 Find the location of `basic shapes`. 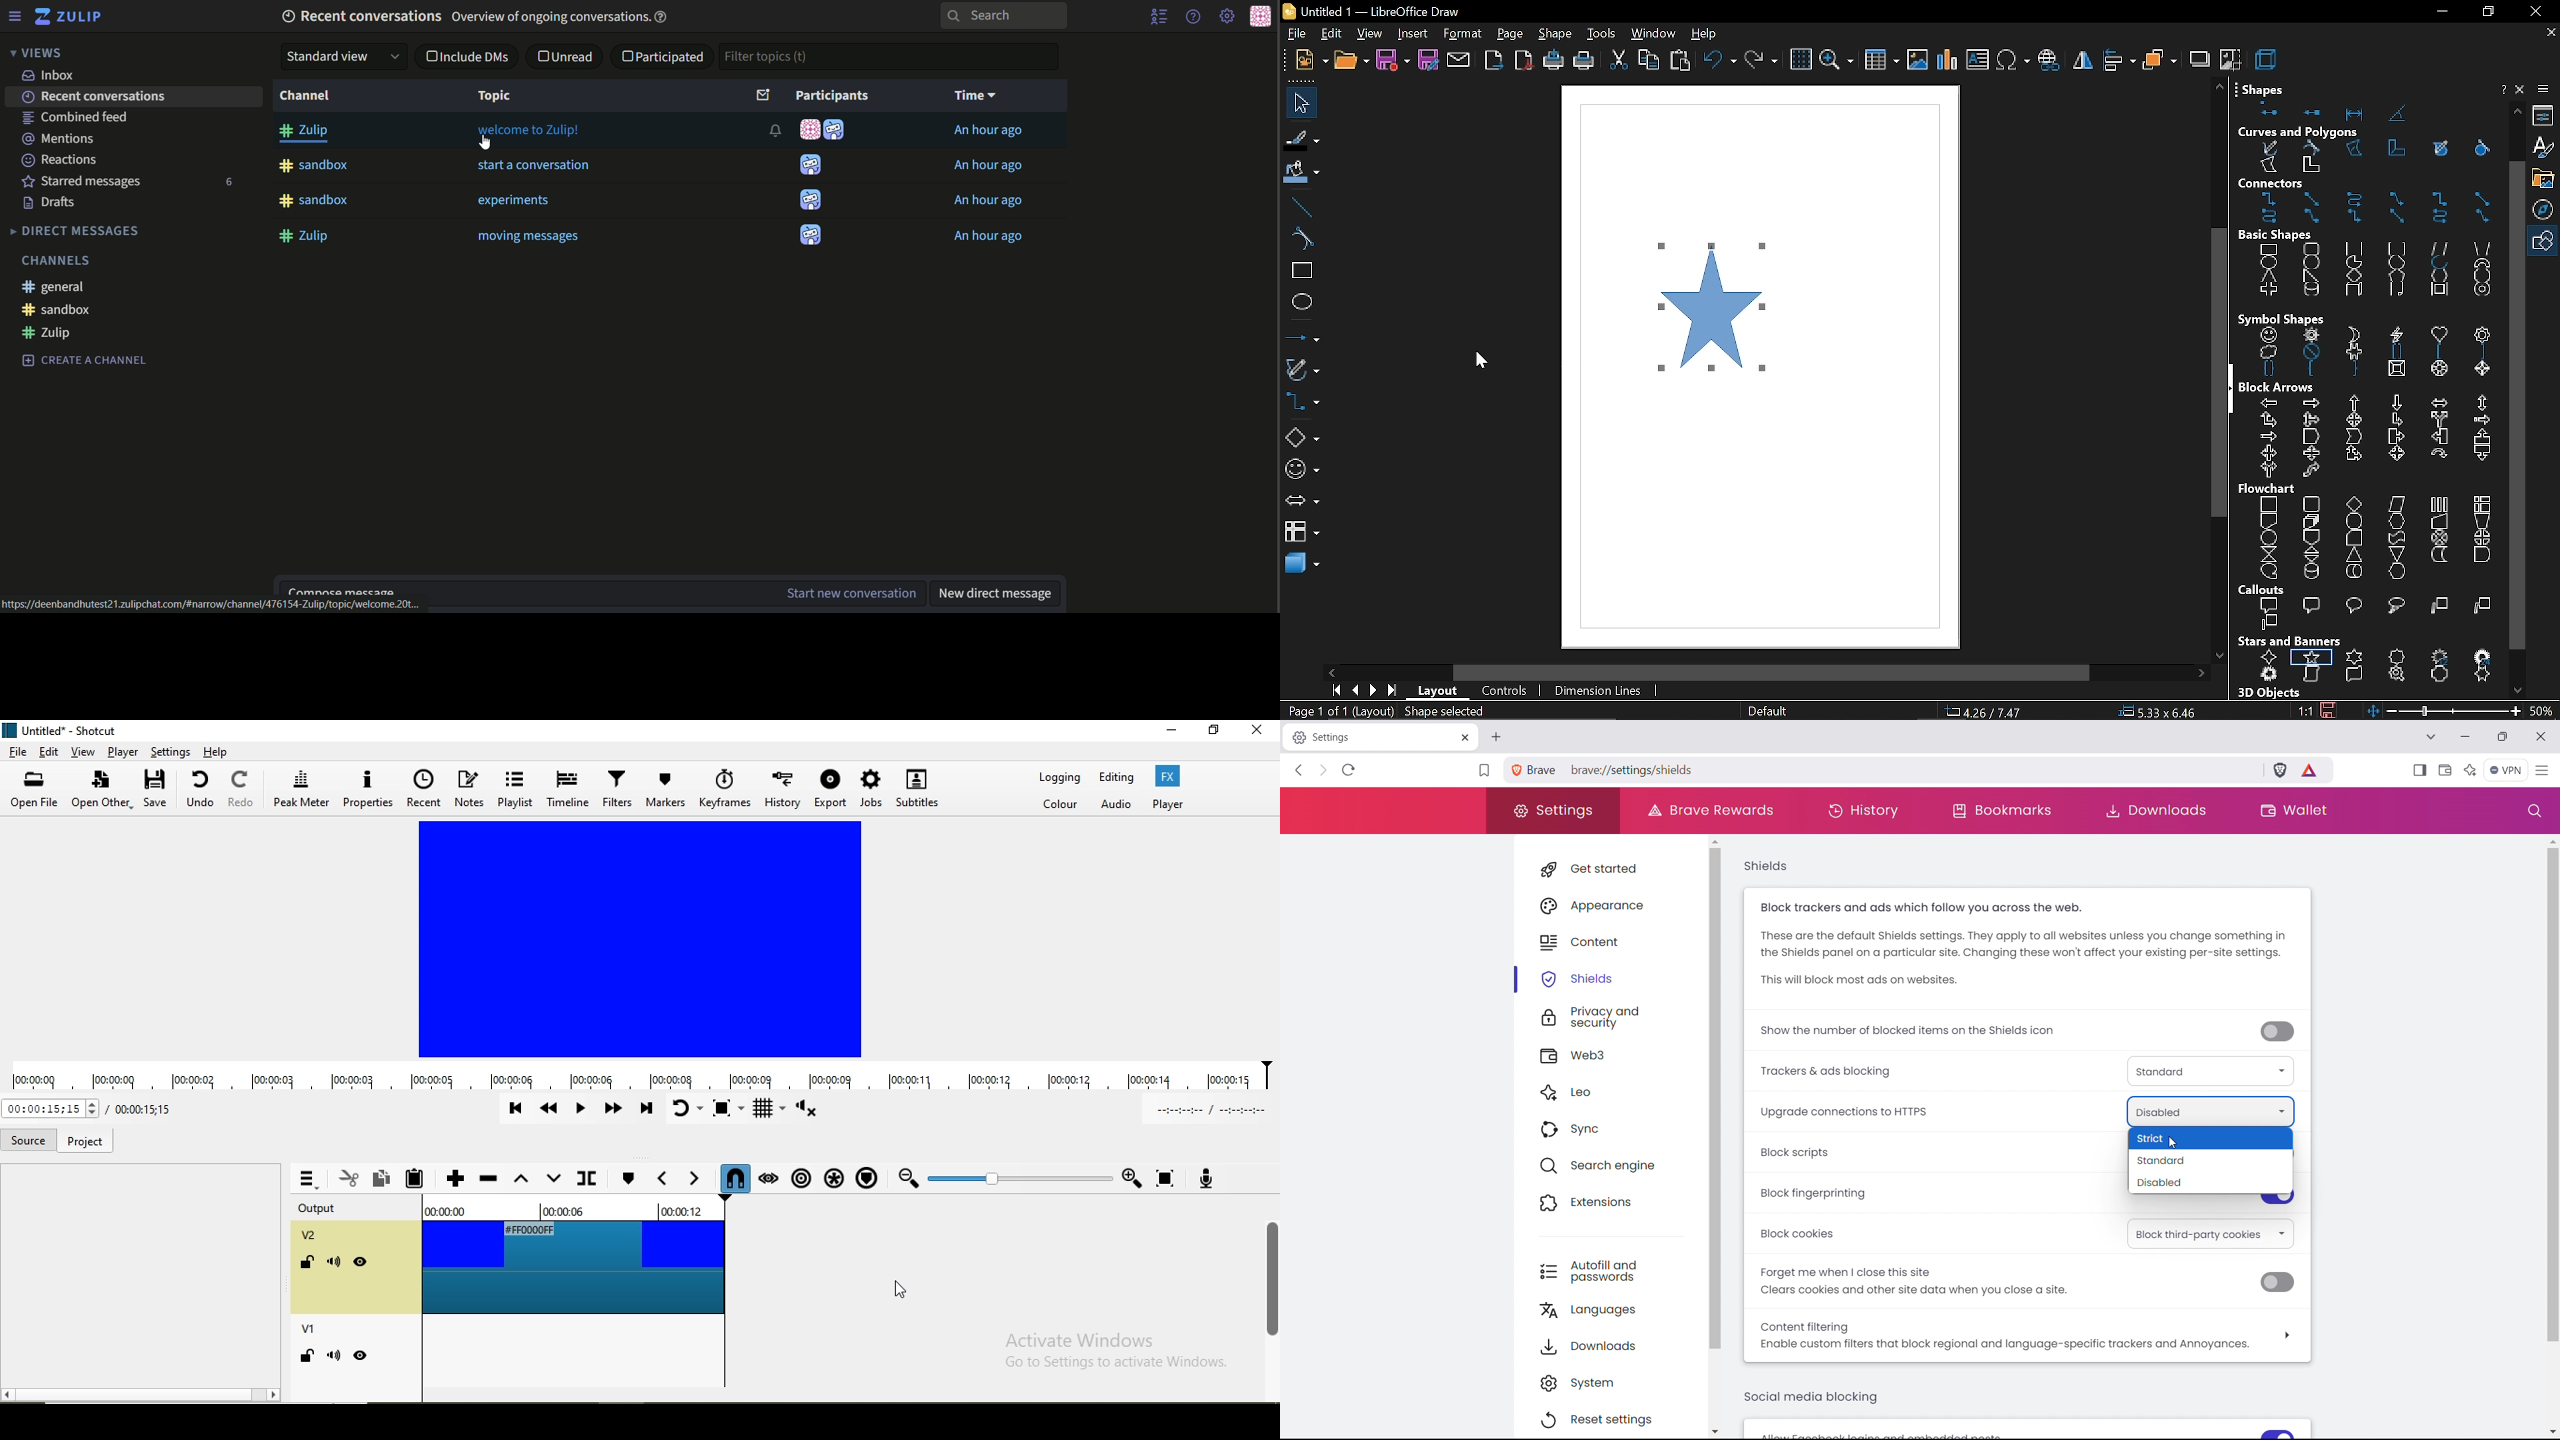

basic shapes is located at coordinates (1302, 438).